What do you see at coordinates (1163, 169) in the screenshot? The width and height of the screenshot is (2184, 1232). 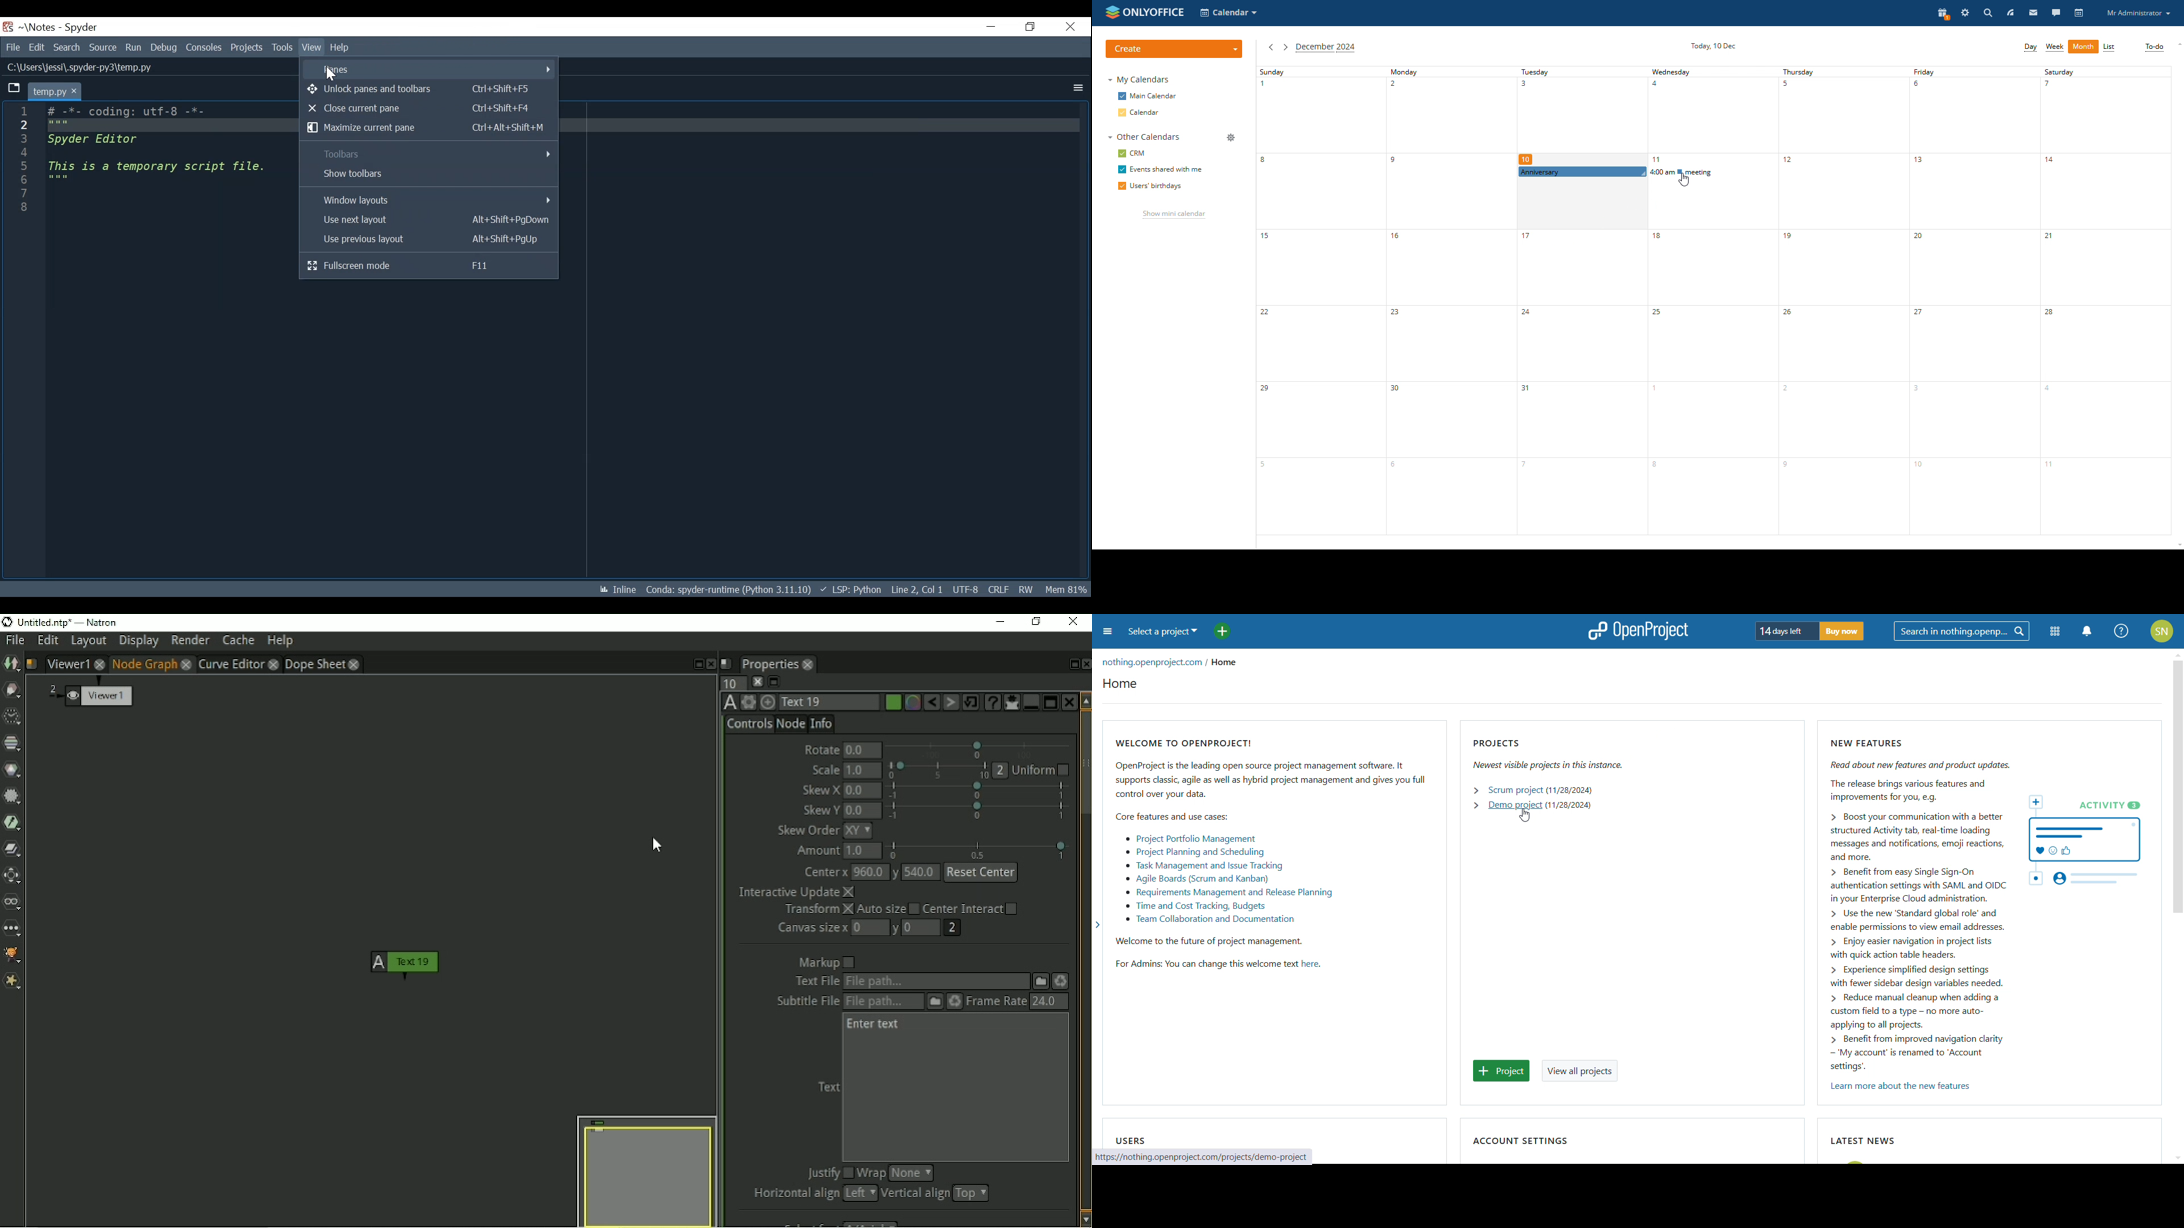 I see `events shared with me` at bounding box center [1163, 169].